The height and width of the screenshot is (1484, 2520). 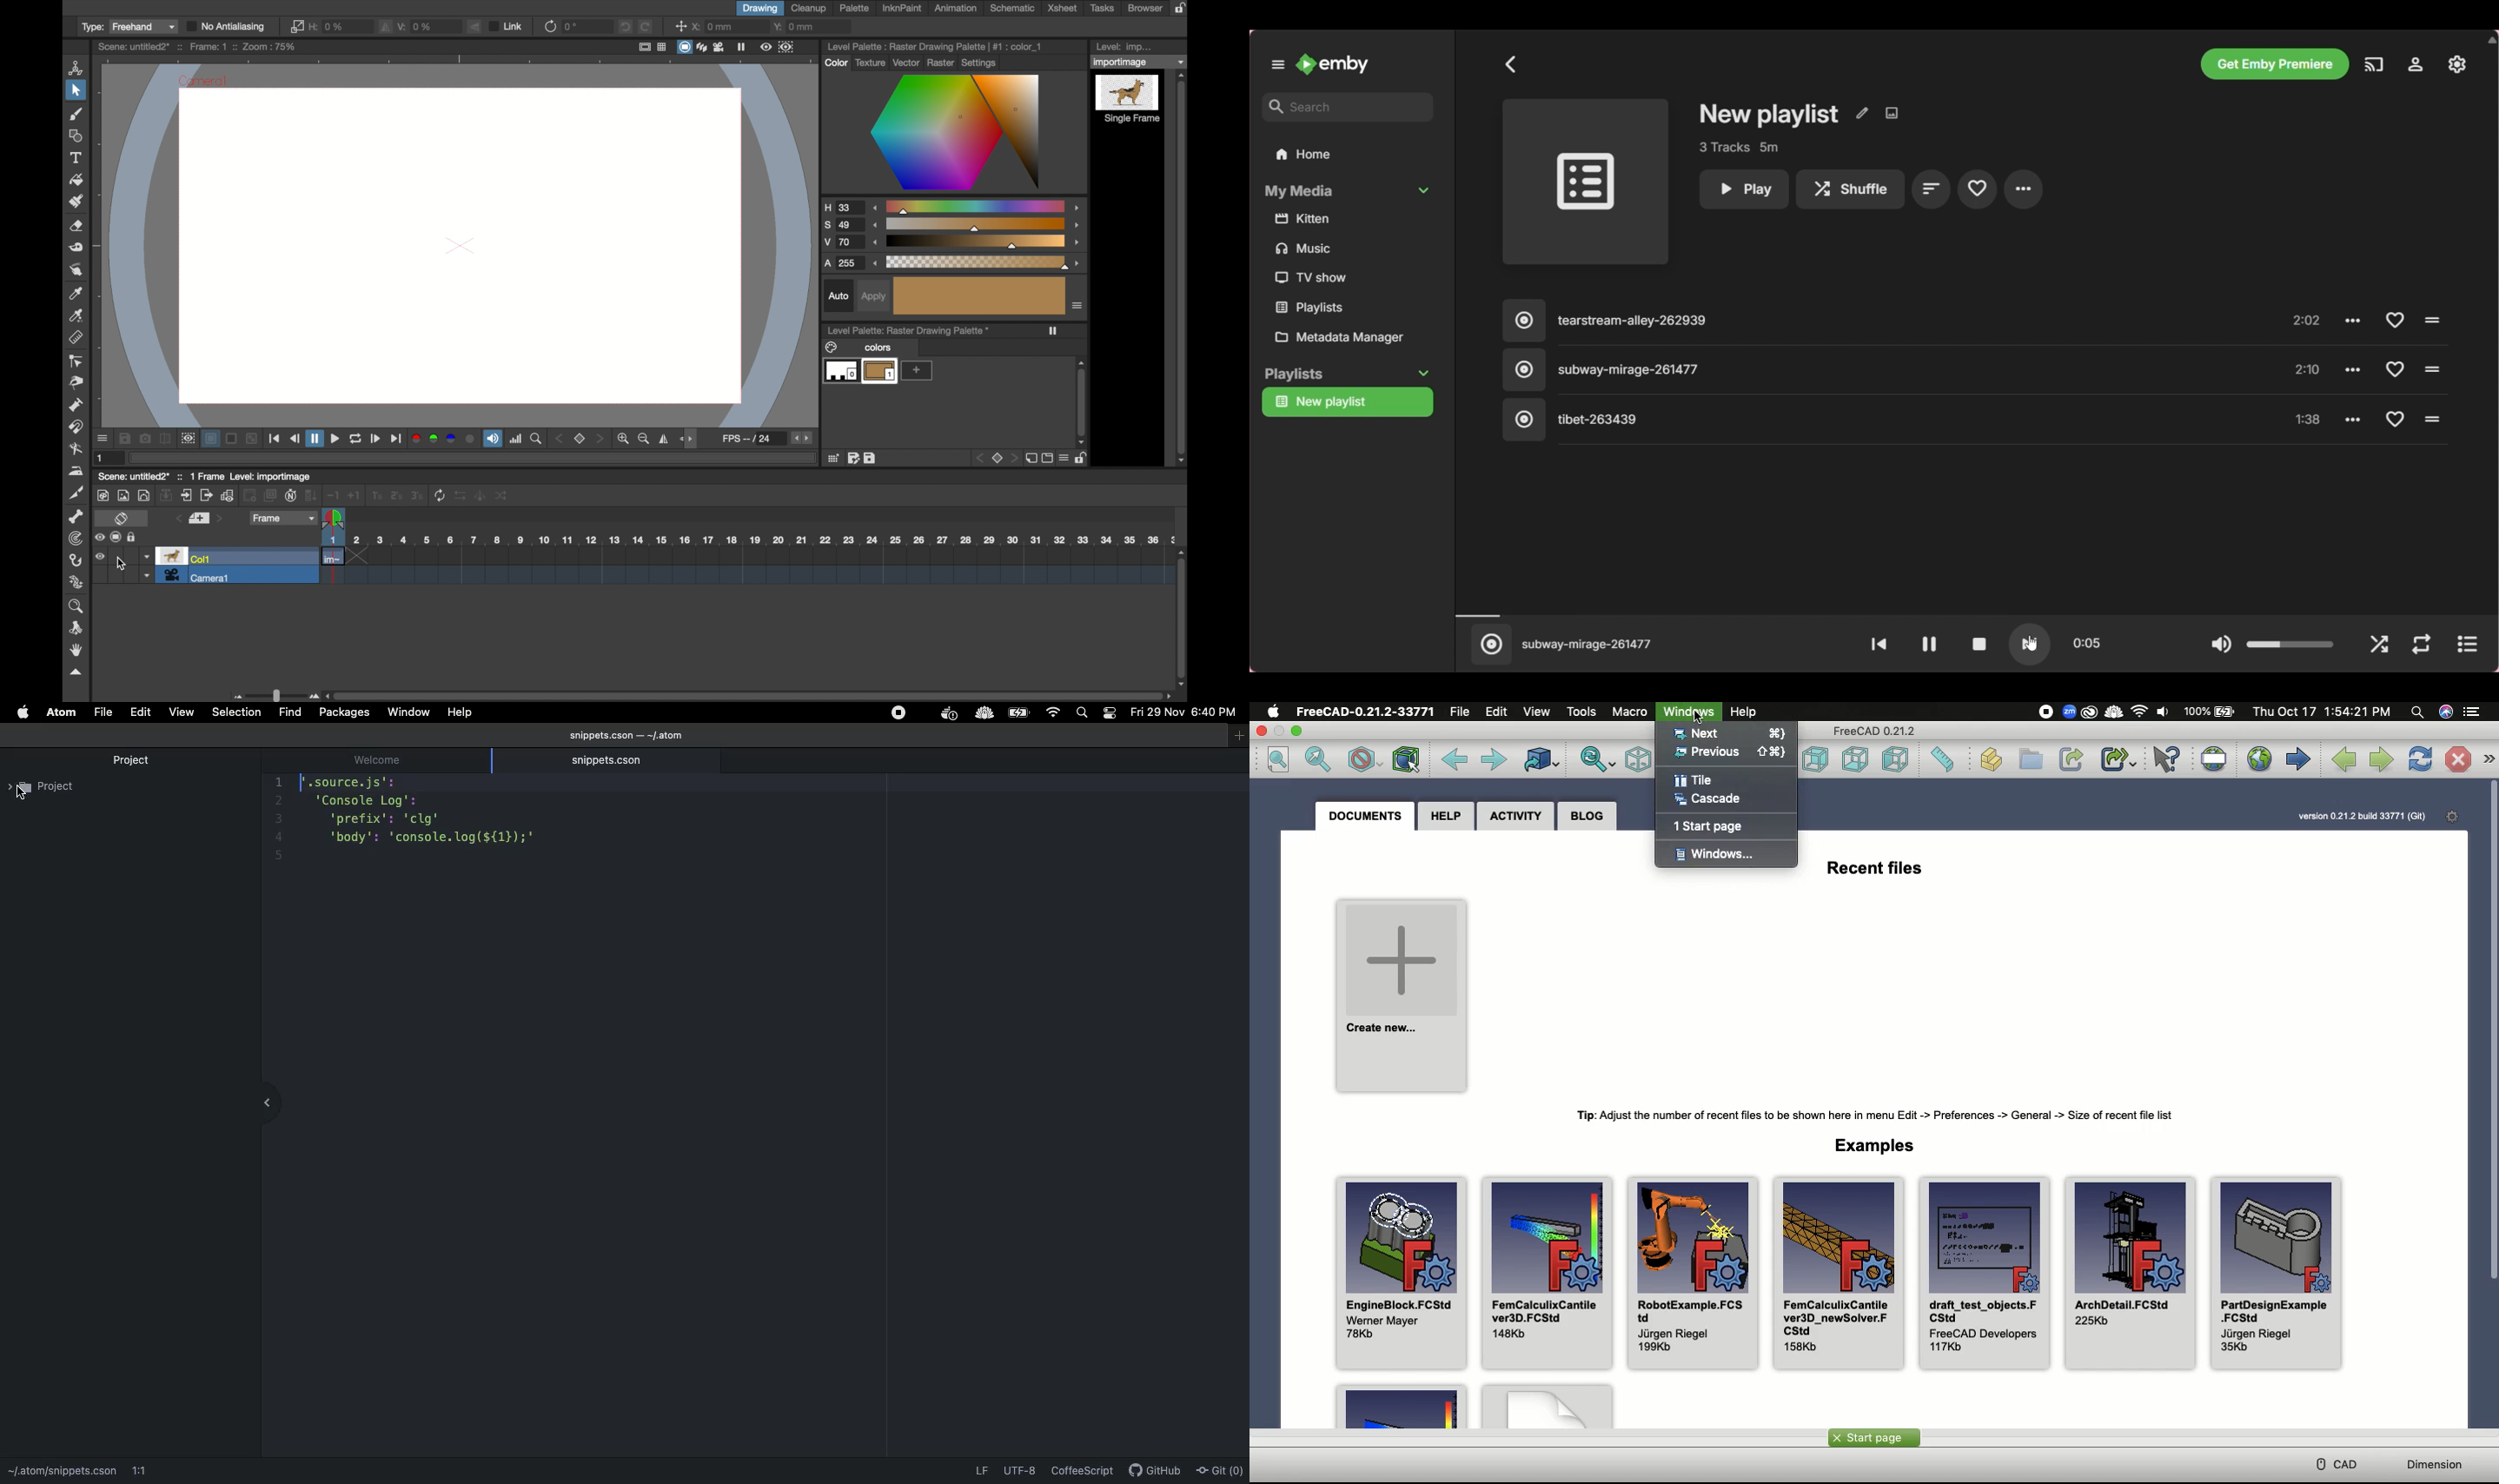 What do you see at coordinates (1013, 458) in the screenshot?
I see `front` at bounding box center [1013, 458].